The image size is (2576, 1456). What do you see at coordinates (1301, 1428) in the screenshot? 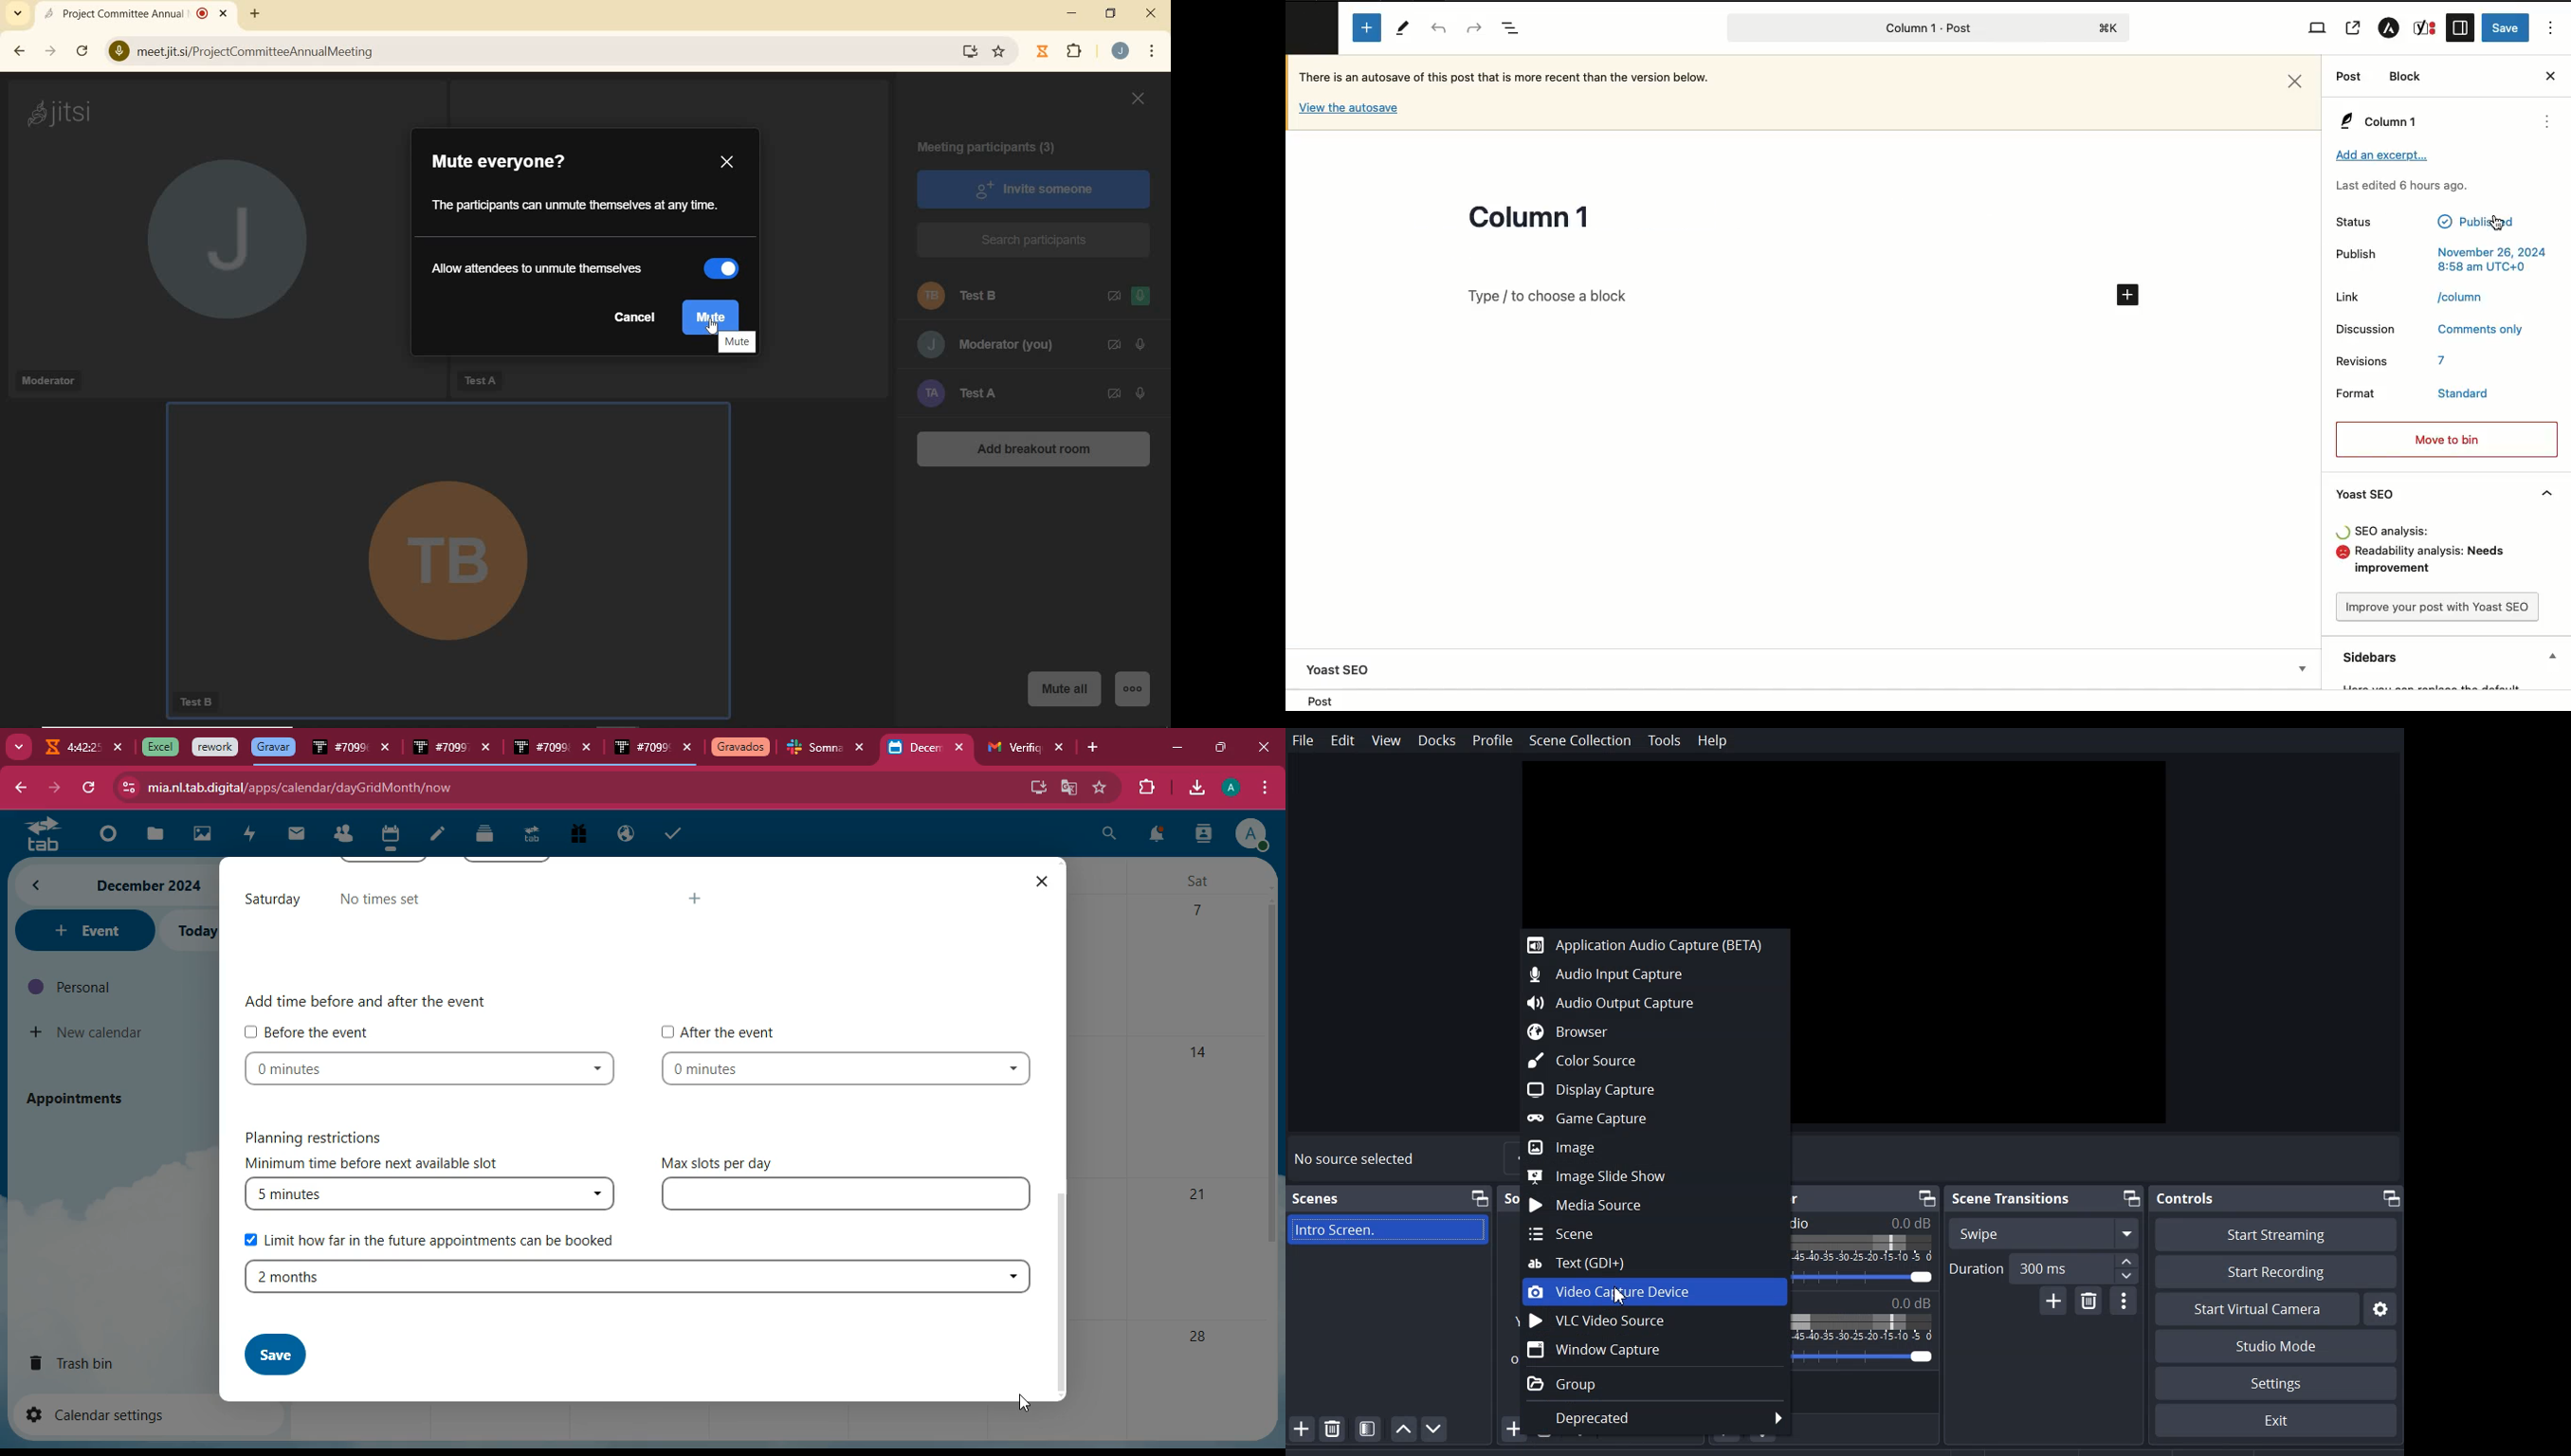
I see `Add Scene` at bounding box center [1301, 1428].